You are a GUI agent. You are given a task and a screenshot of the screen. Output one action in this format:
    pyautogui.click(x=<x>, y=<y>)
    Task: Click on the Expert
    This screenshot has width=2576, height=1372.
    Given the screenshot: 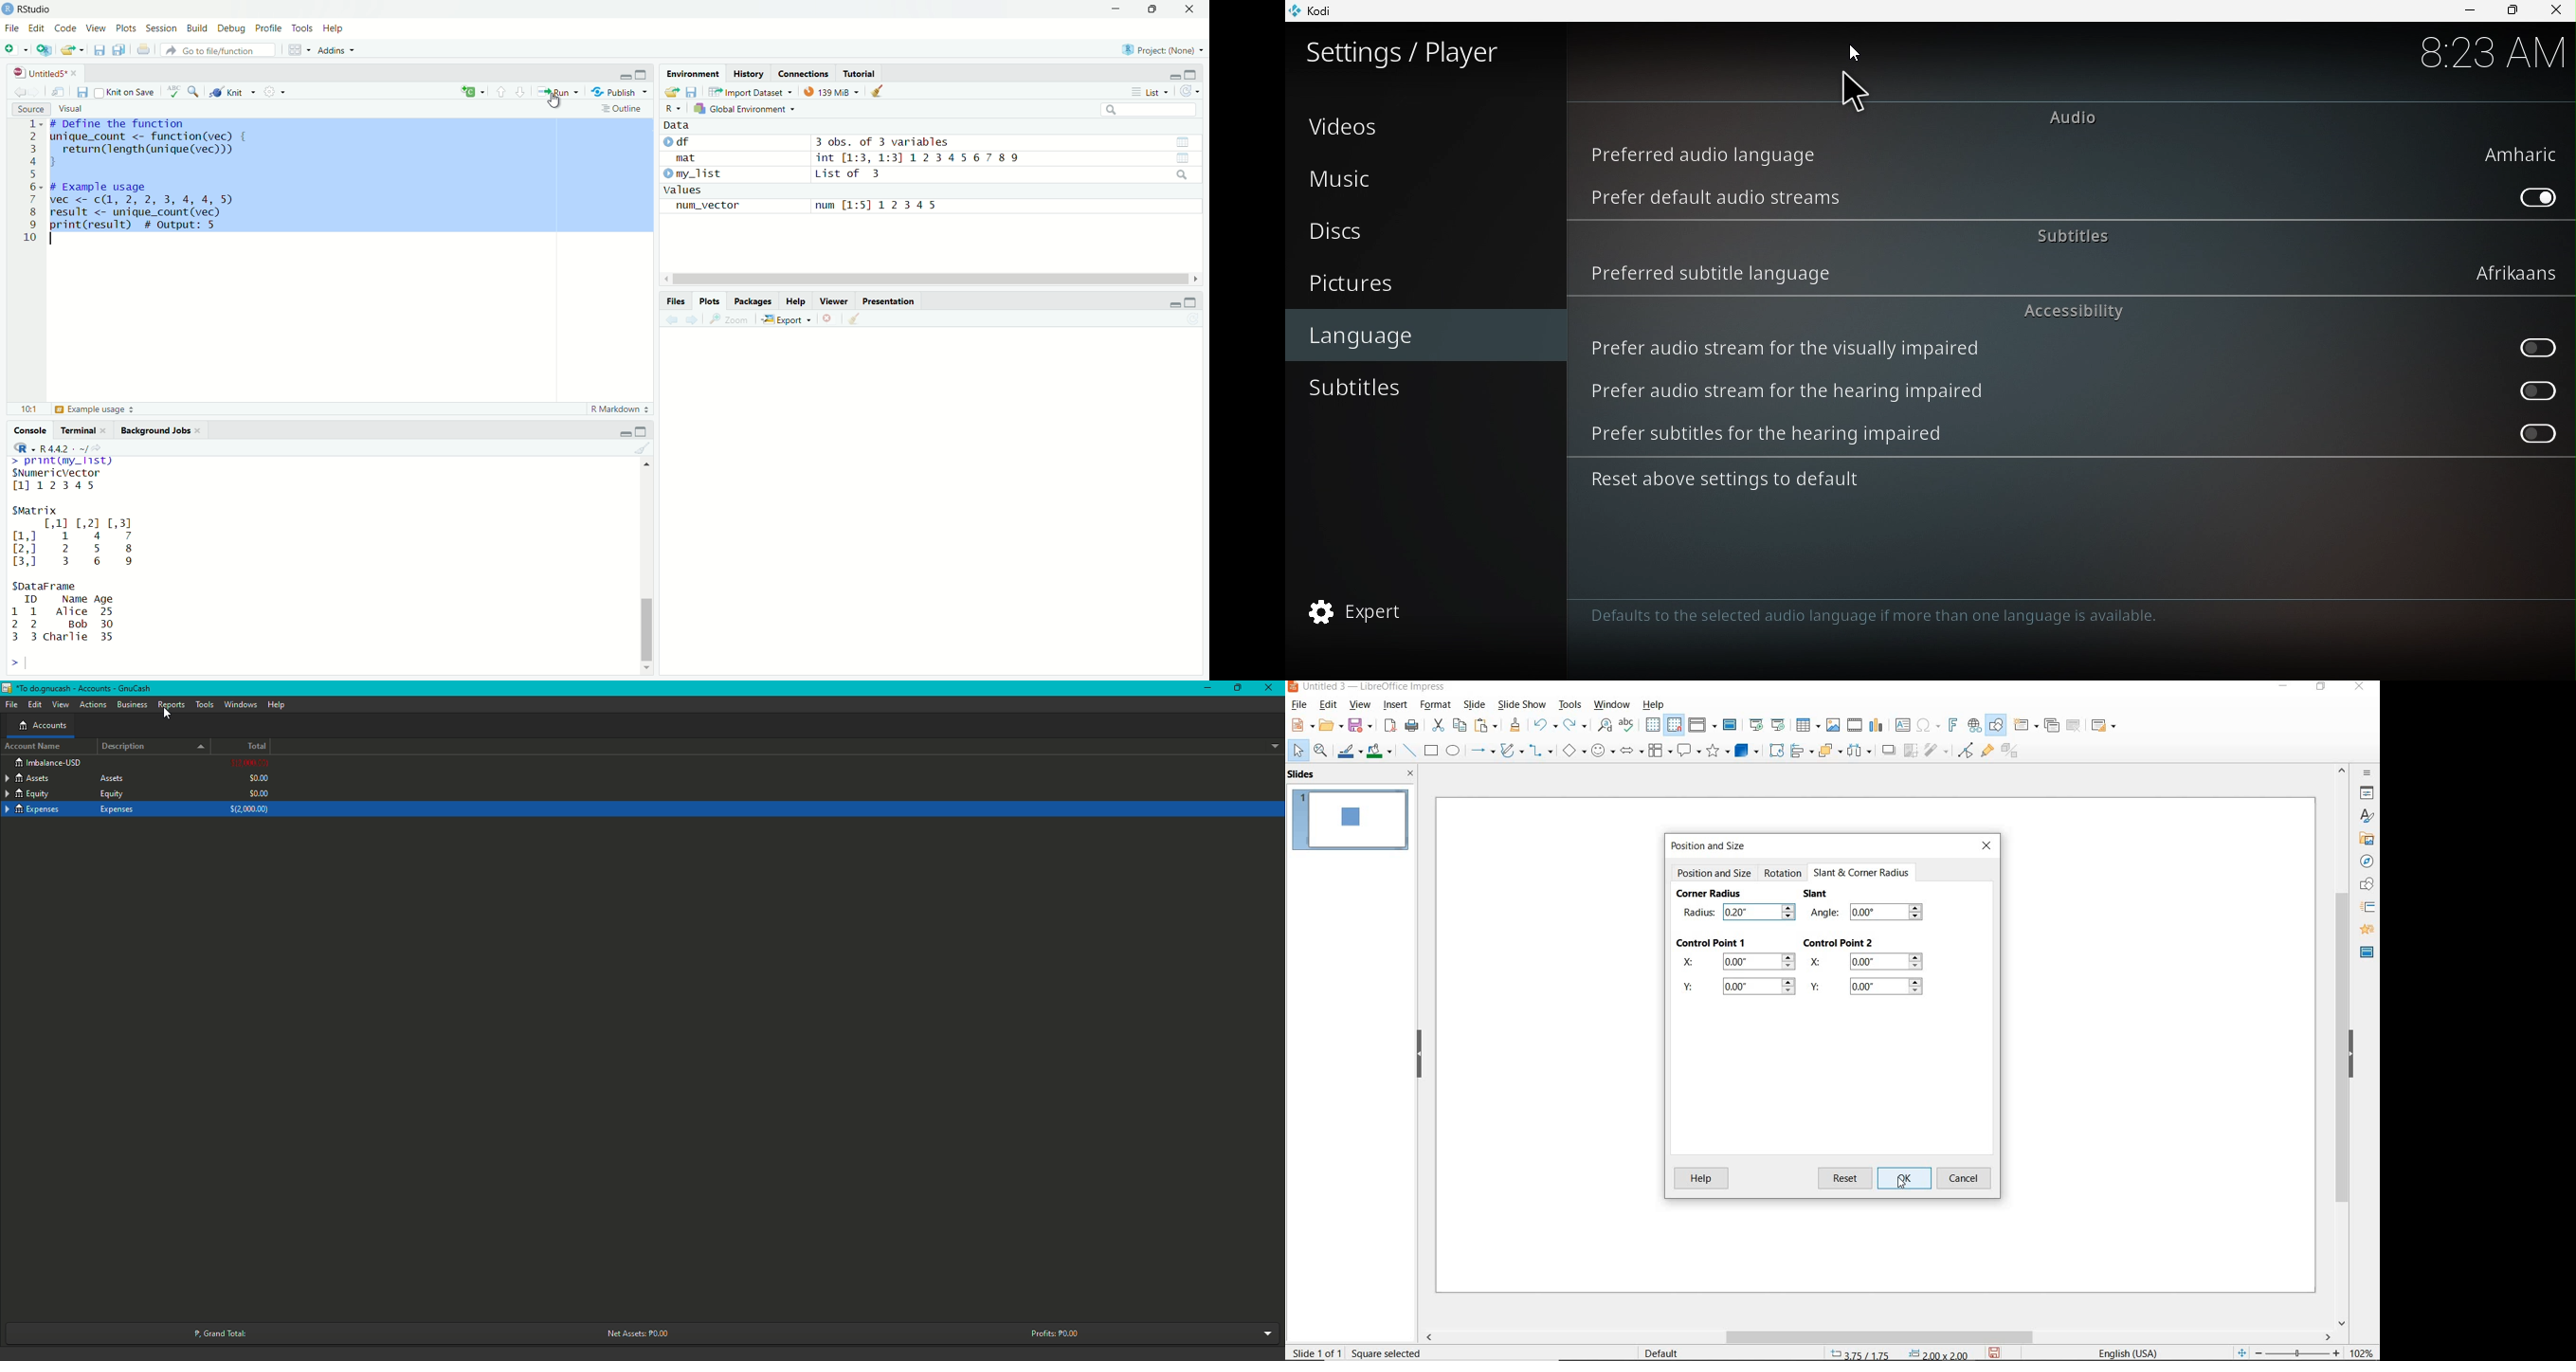 What is the action you would take?
    pyautogui.click(x=1420, y=613)
    